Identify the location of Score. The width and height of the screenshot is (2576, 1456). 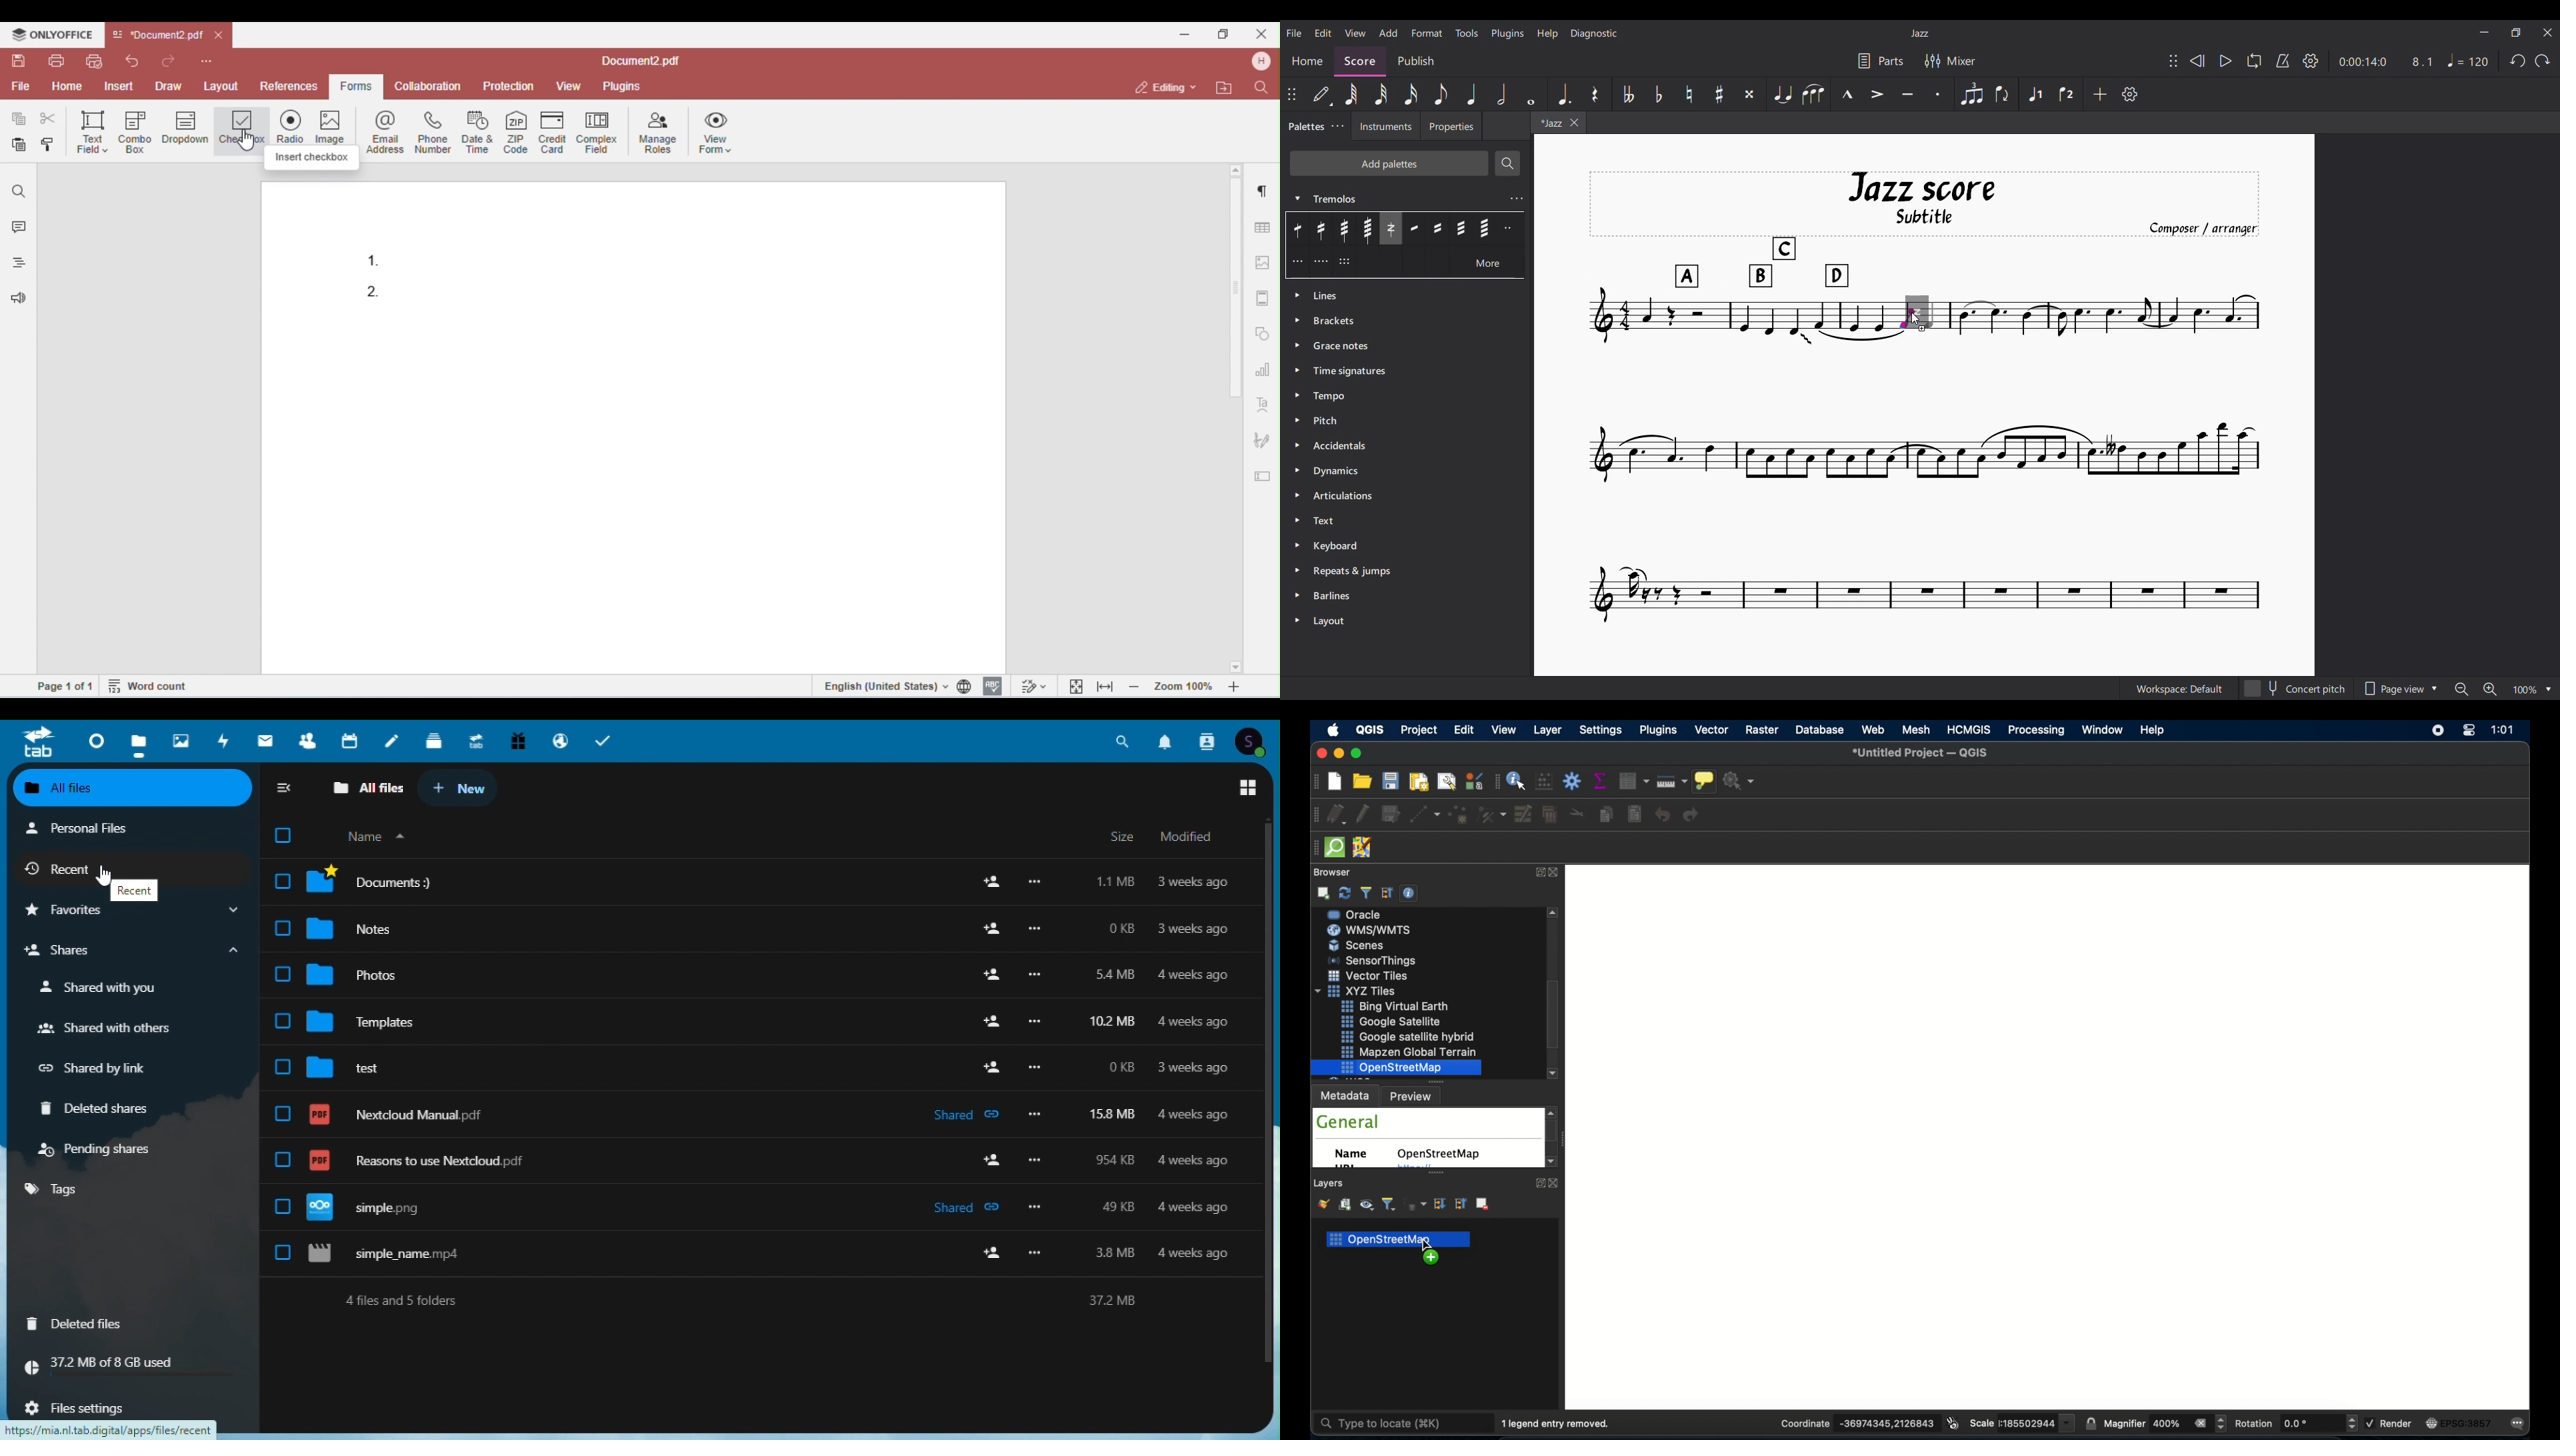
(1360, 61).